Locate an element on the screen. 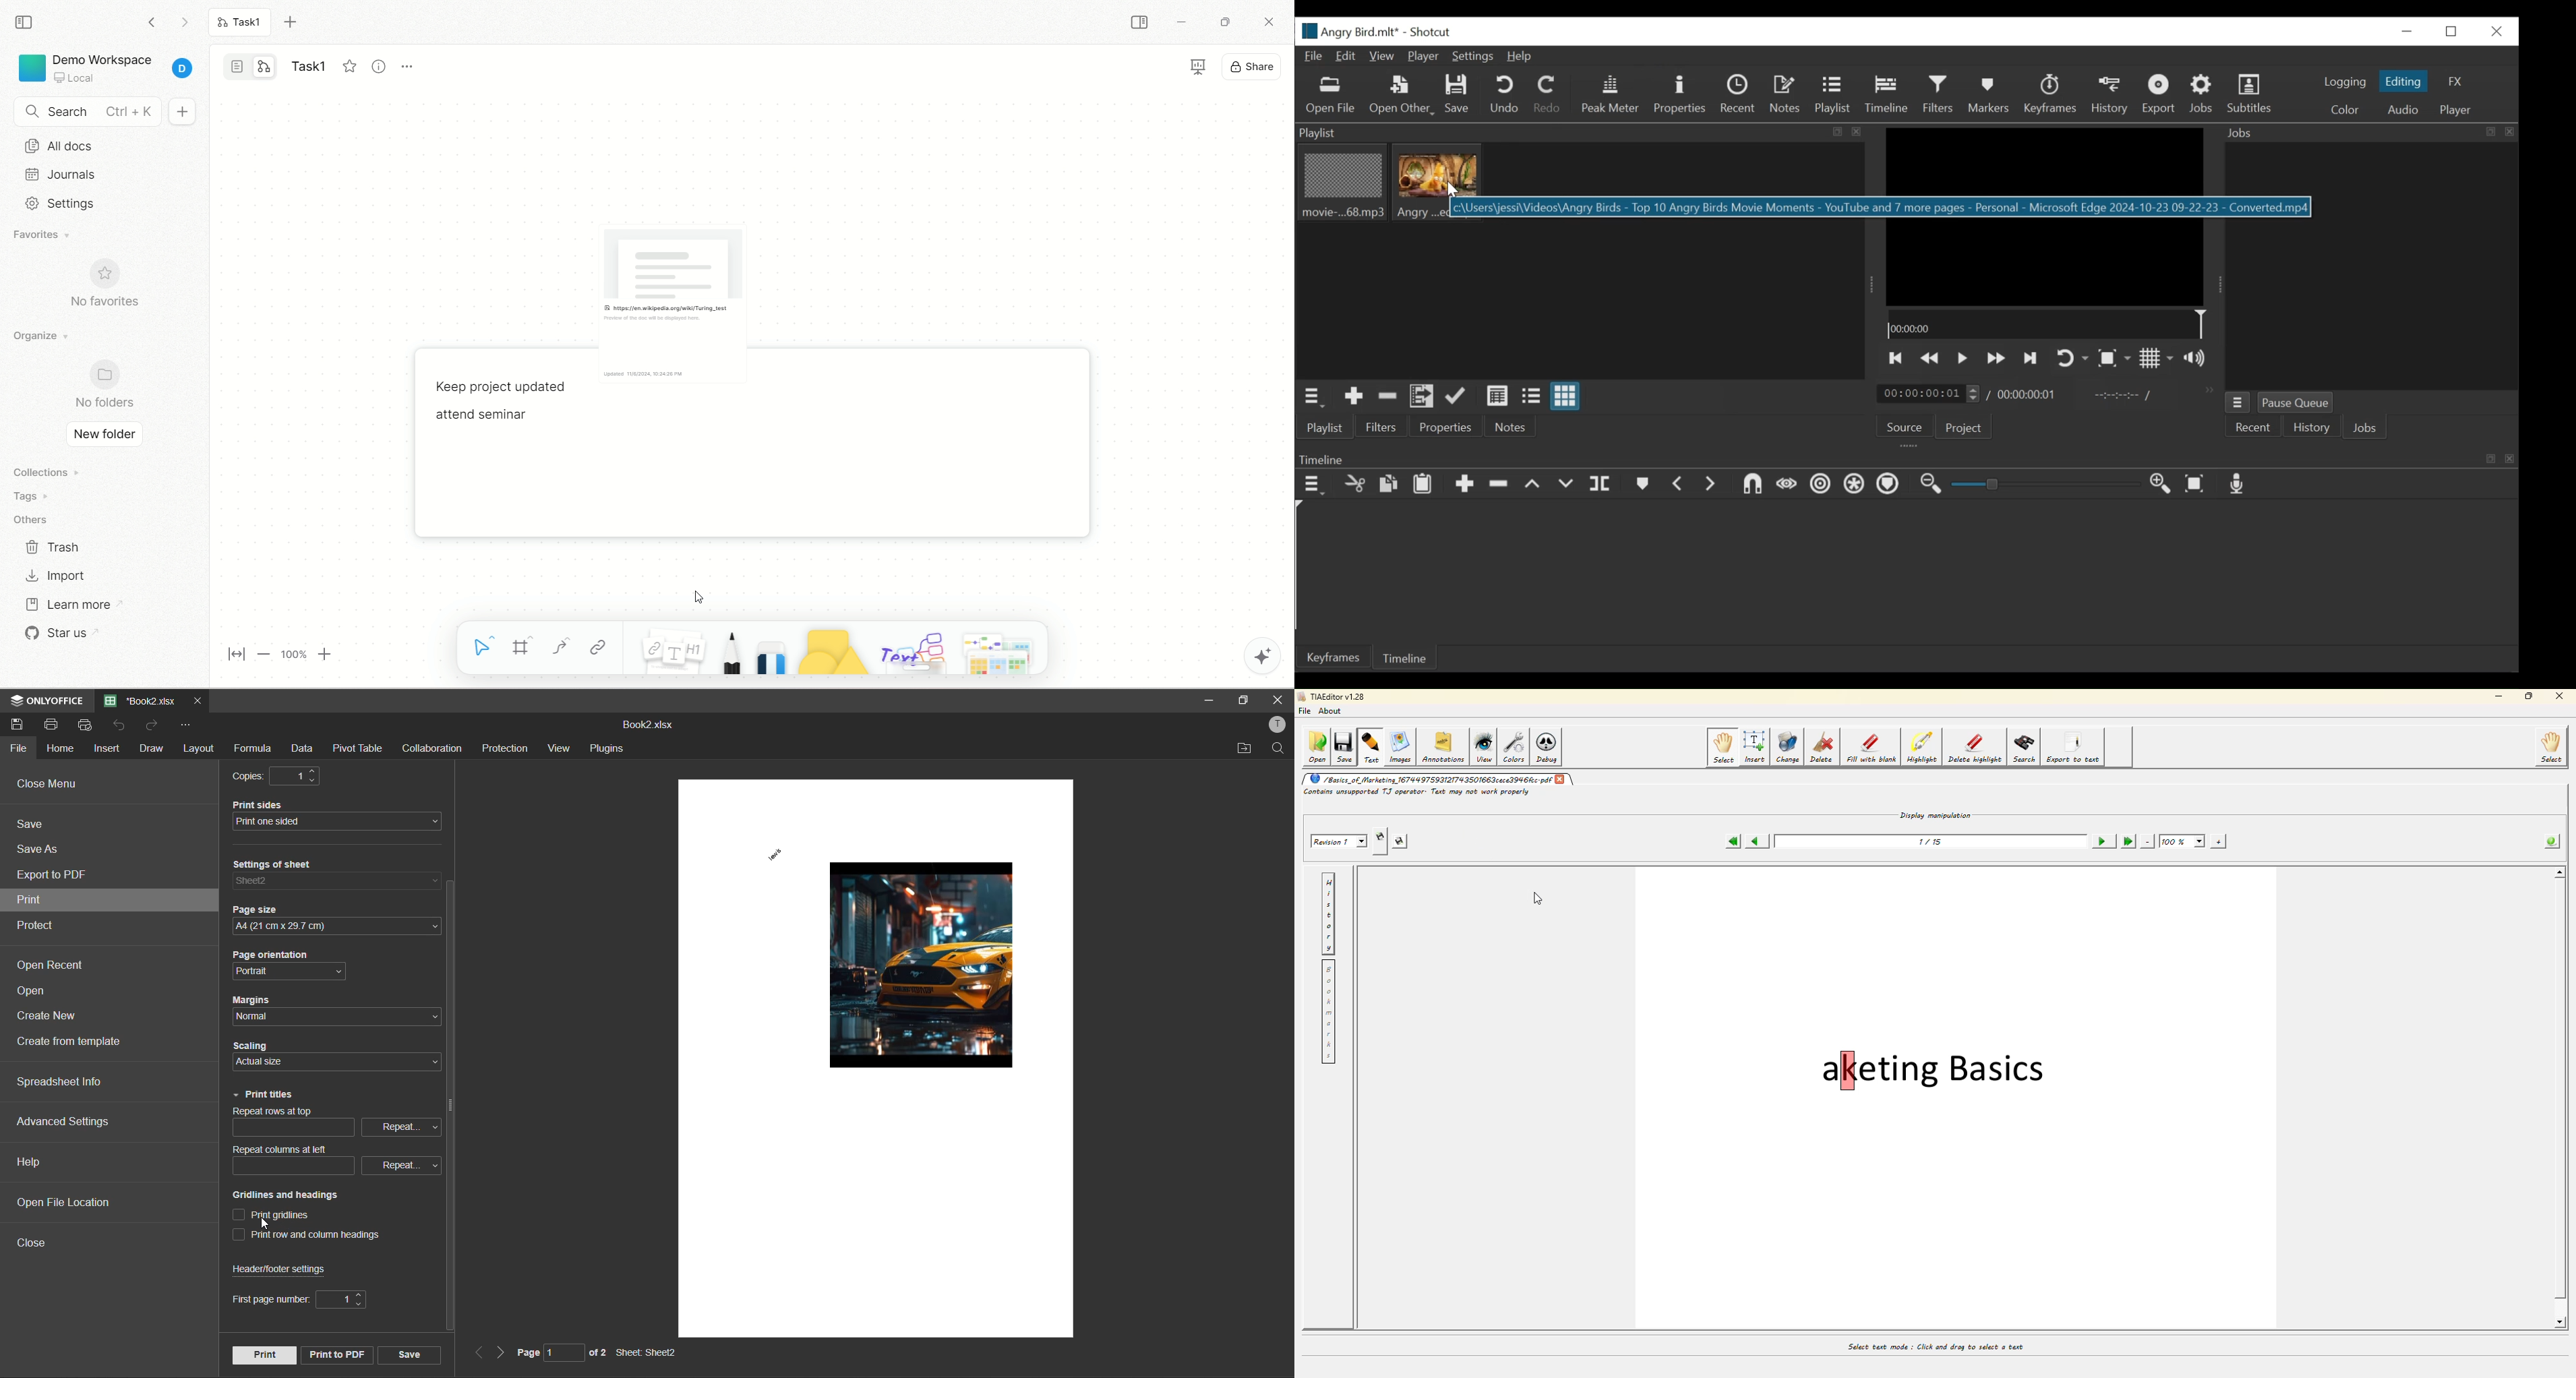  go backward is located at coordinates (150, 21).